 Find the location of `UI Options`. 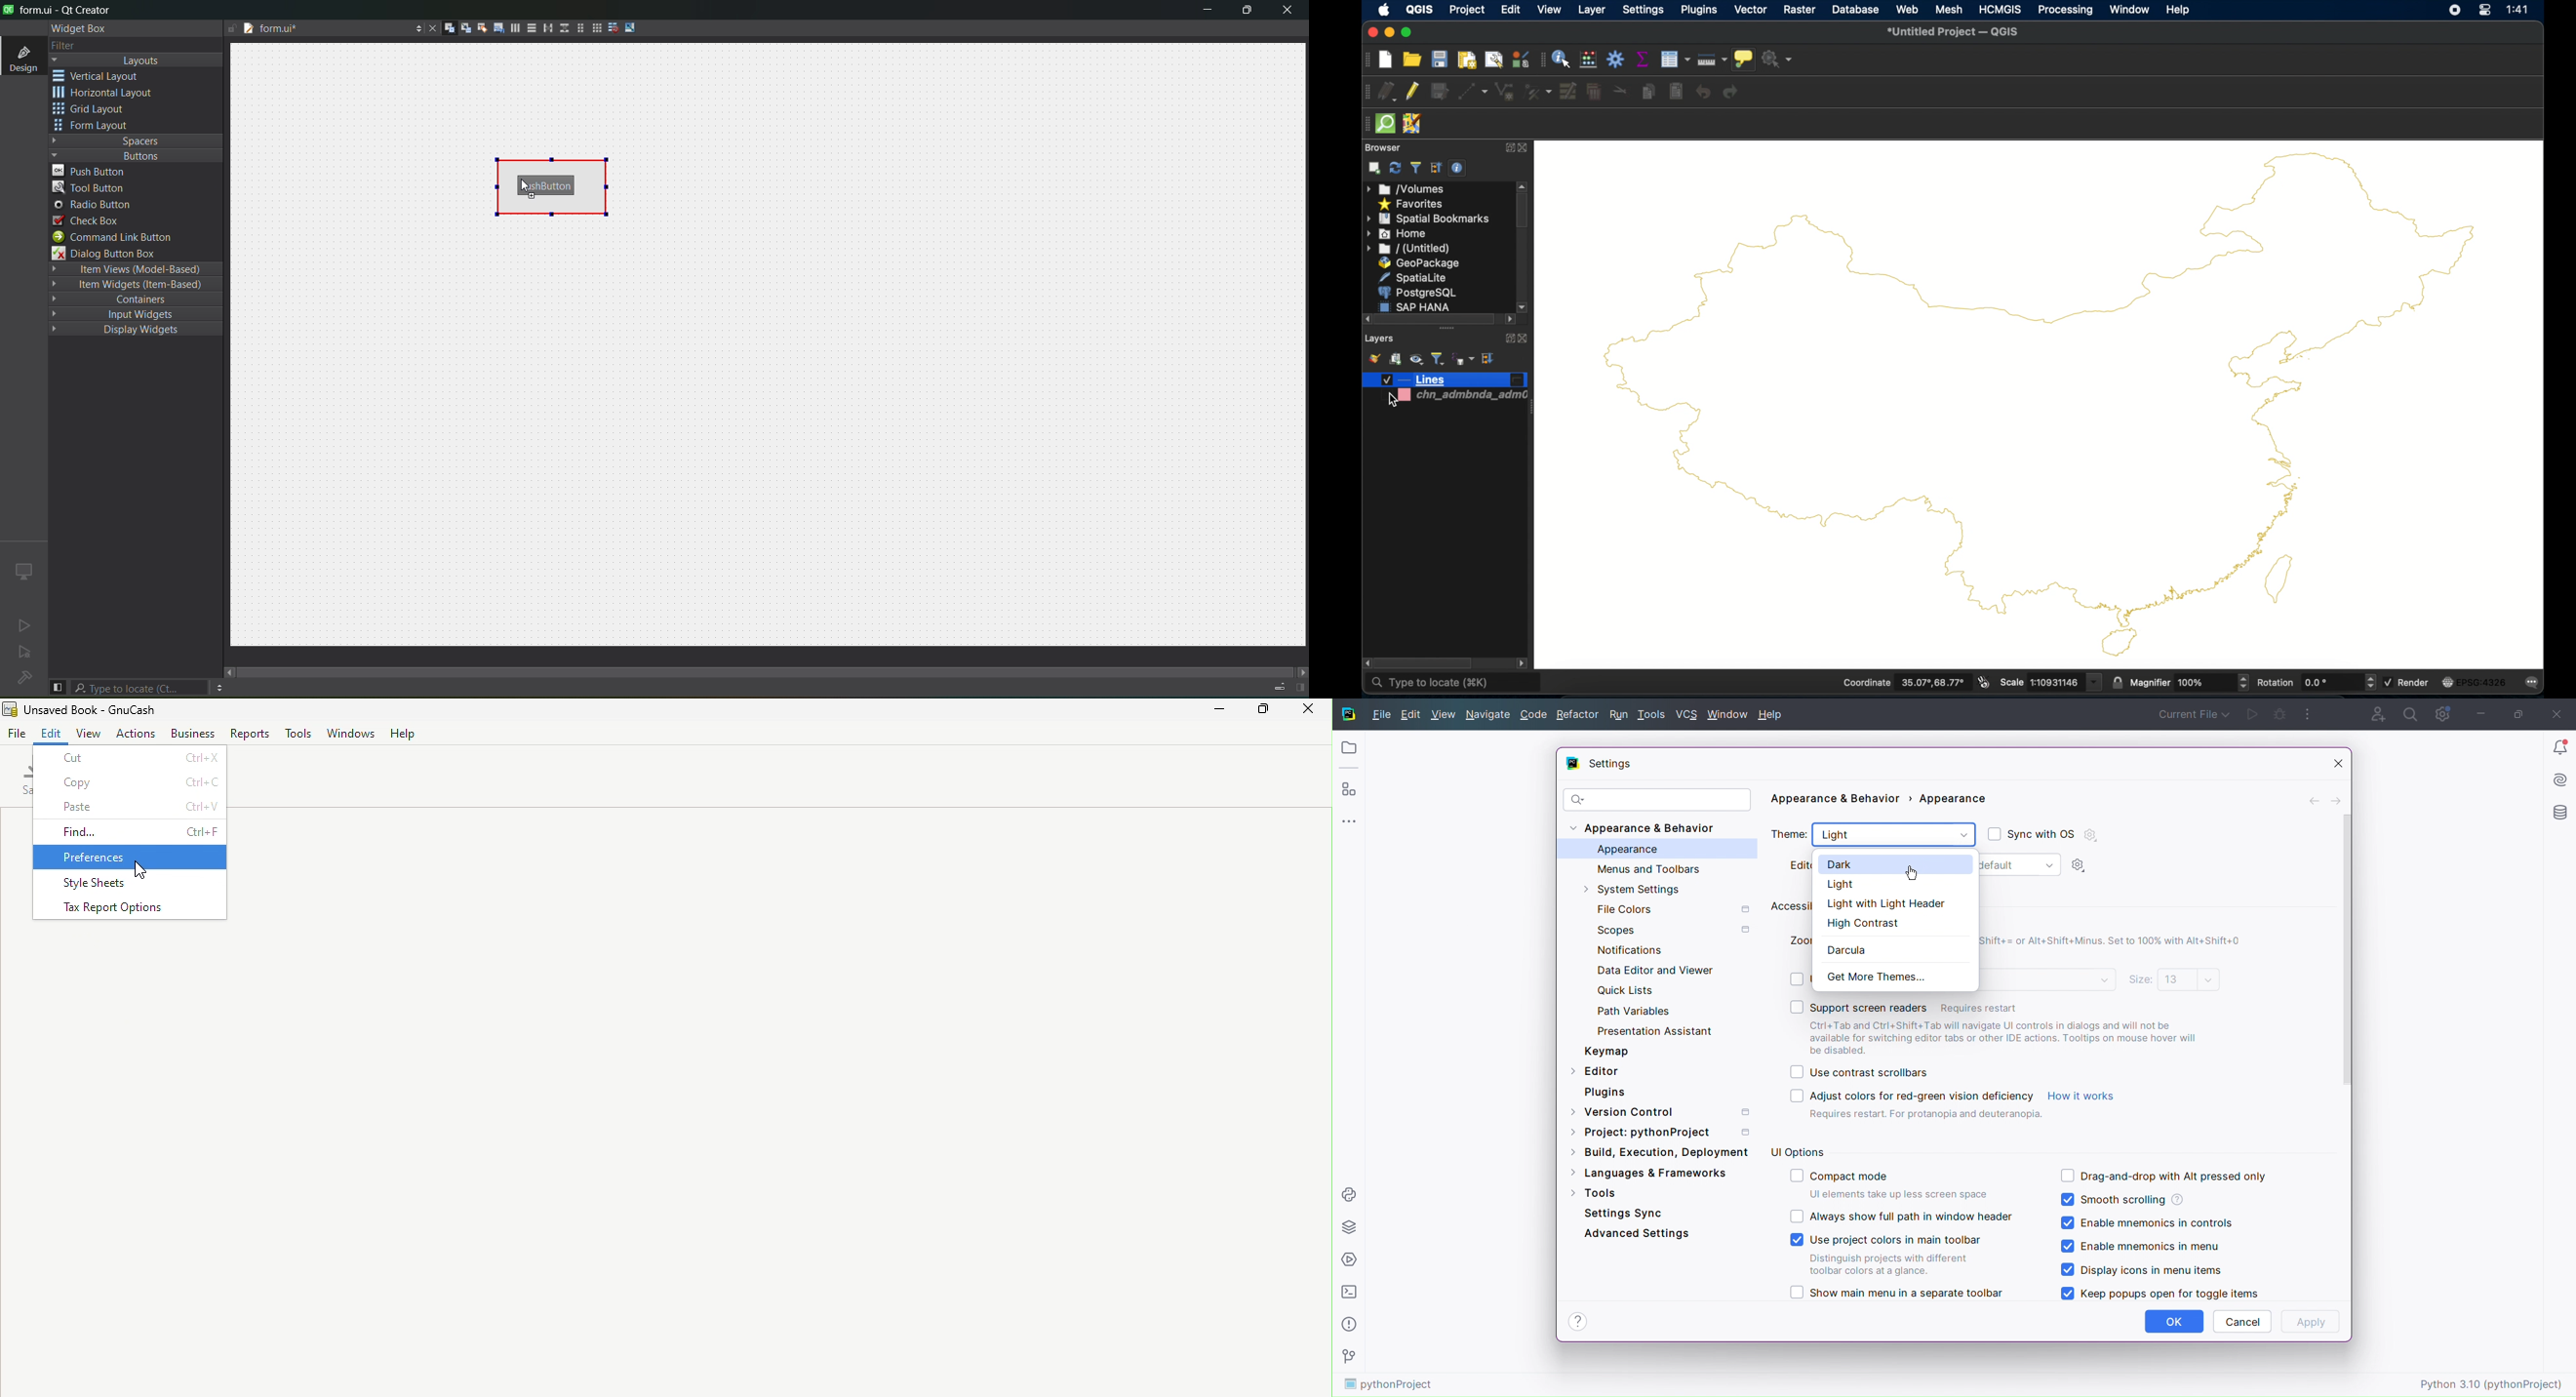

UI Options is located at coordinates (1798, 1151).